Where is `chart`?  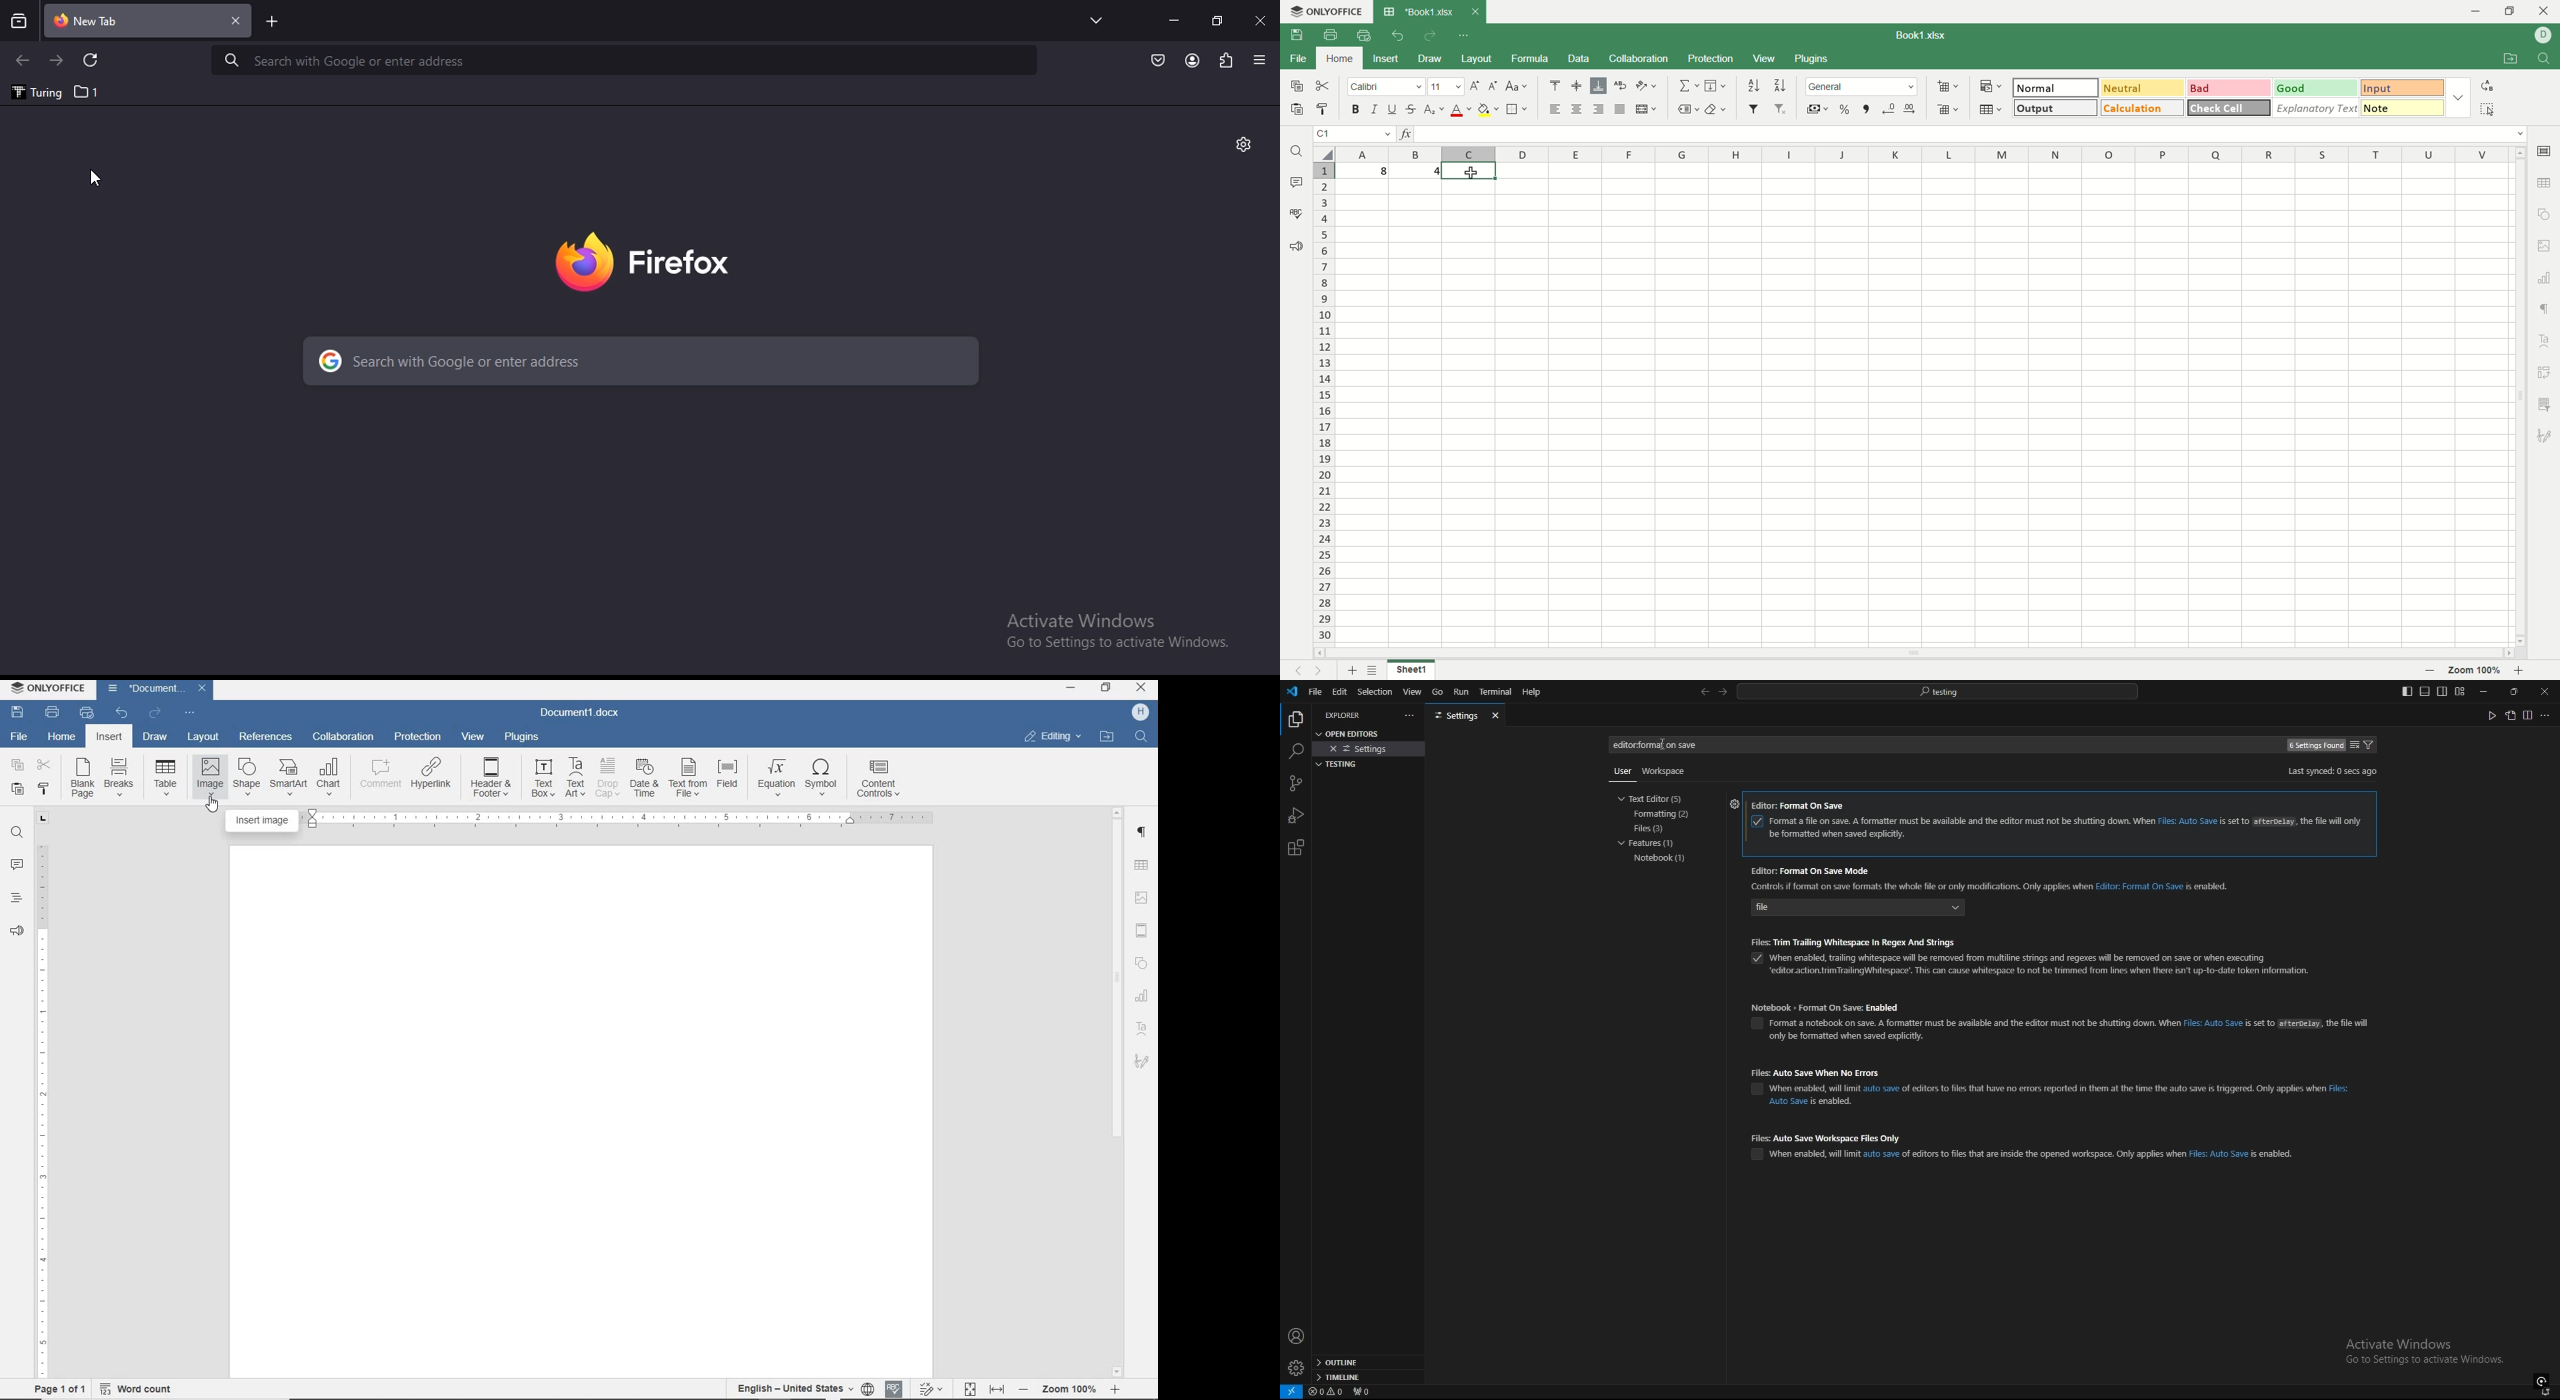
chart is located at coordinates (1141, 996).